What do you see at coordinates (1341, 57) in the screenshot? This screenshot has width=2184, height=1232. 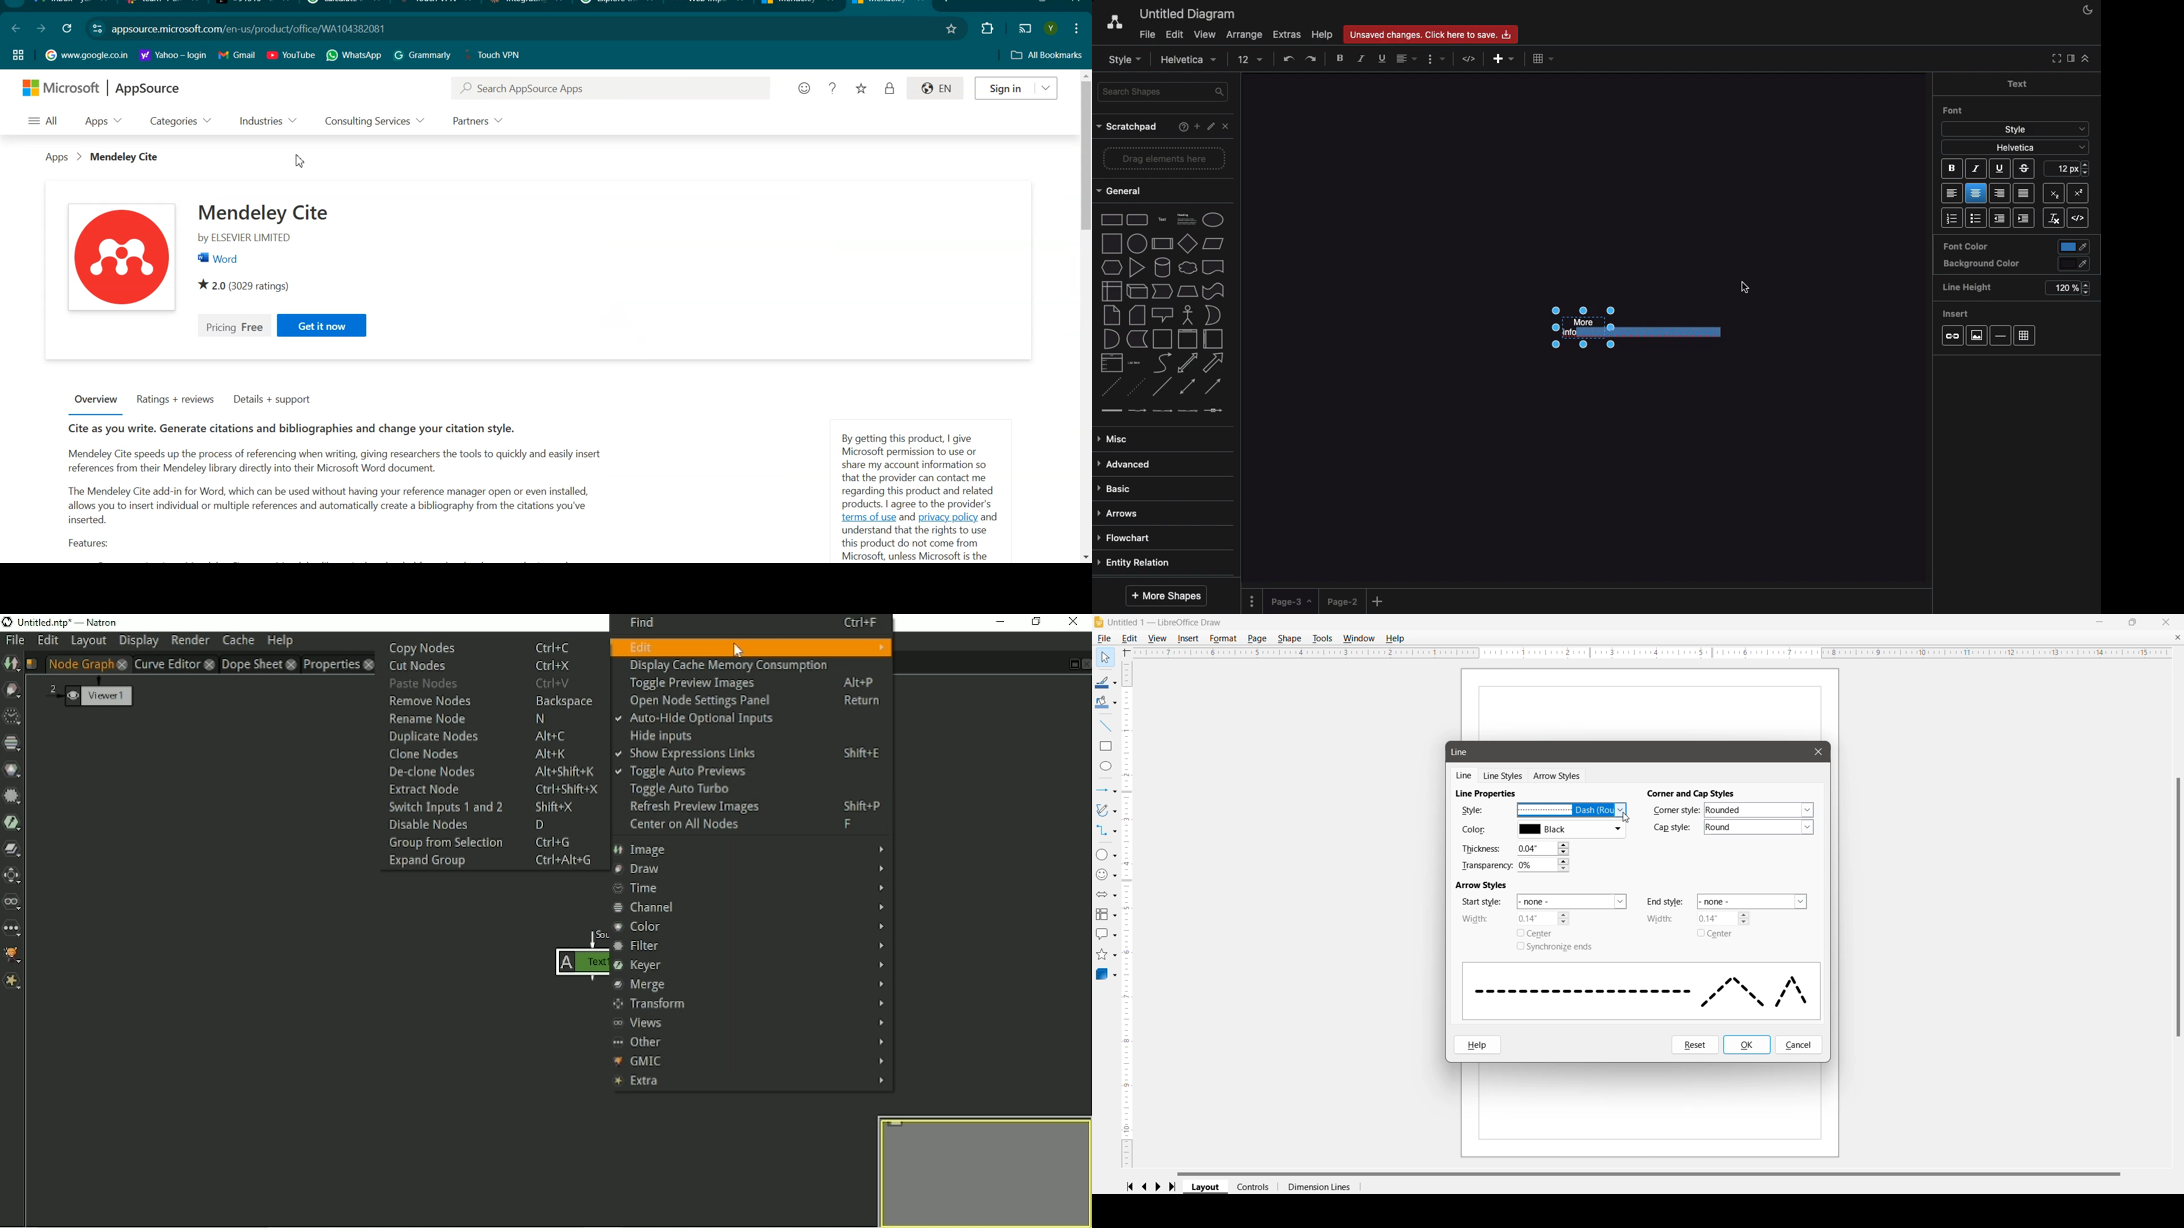 I see `Bold` at bounding box center [1341, 57].